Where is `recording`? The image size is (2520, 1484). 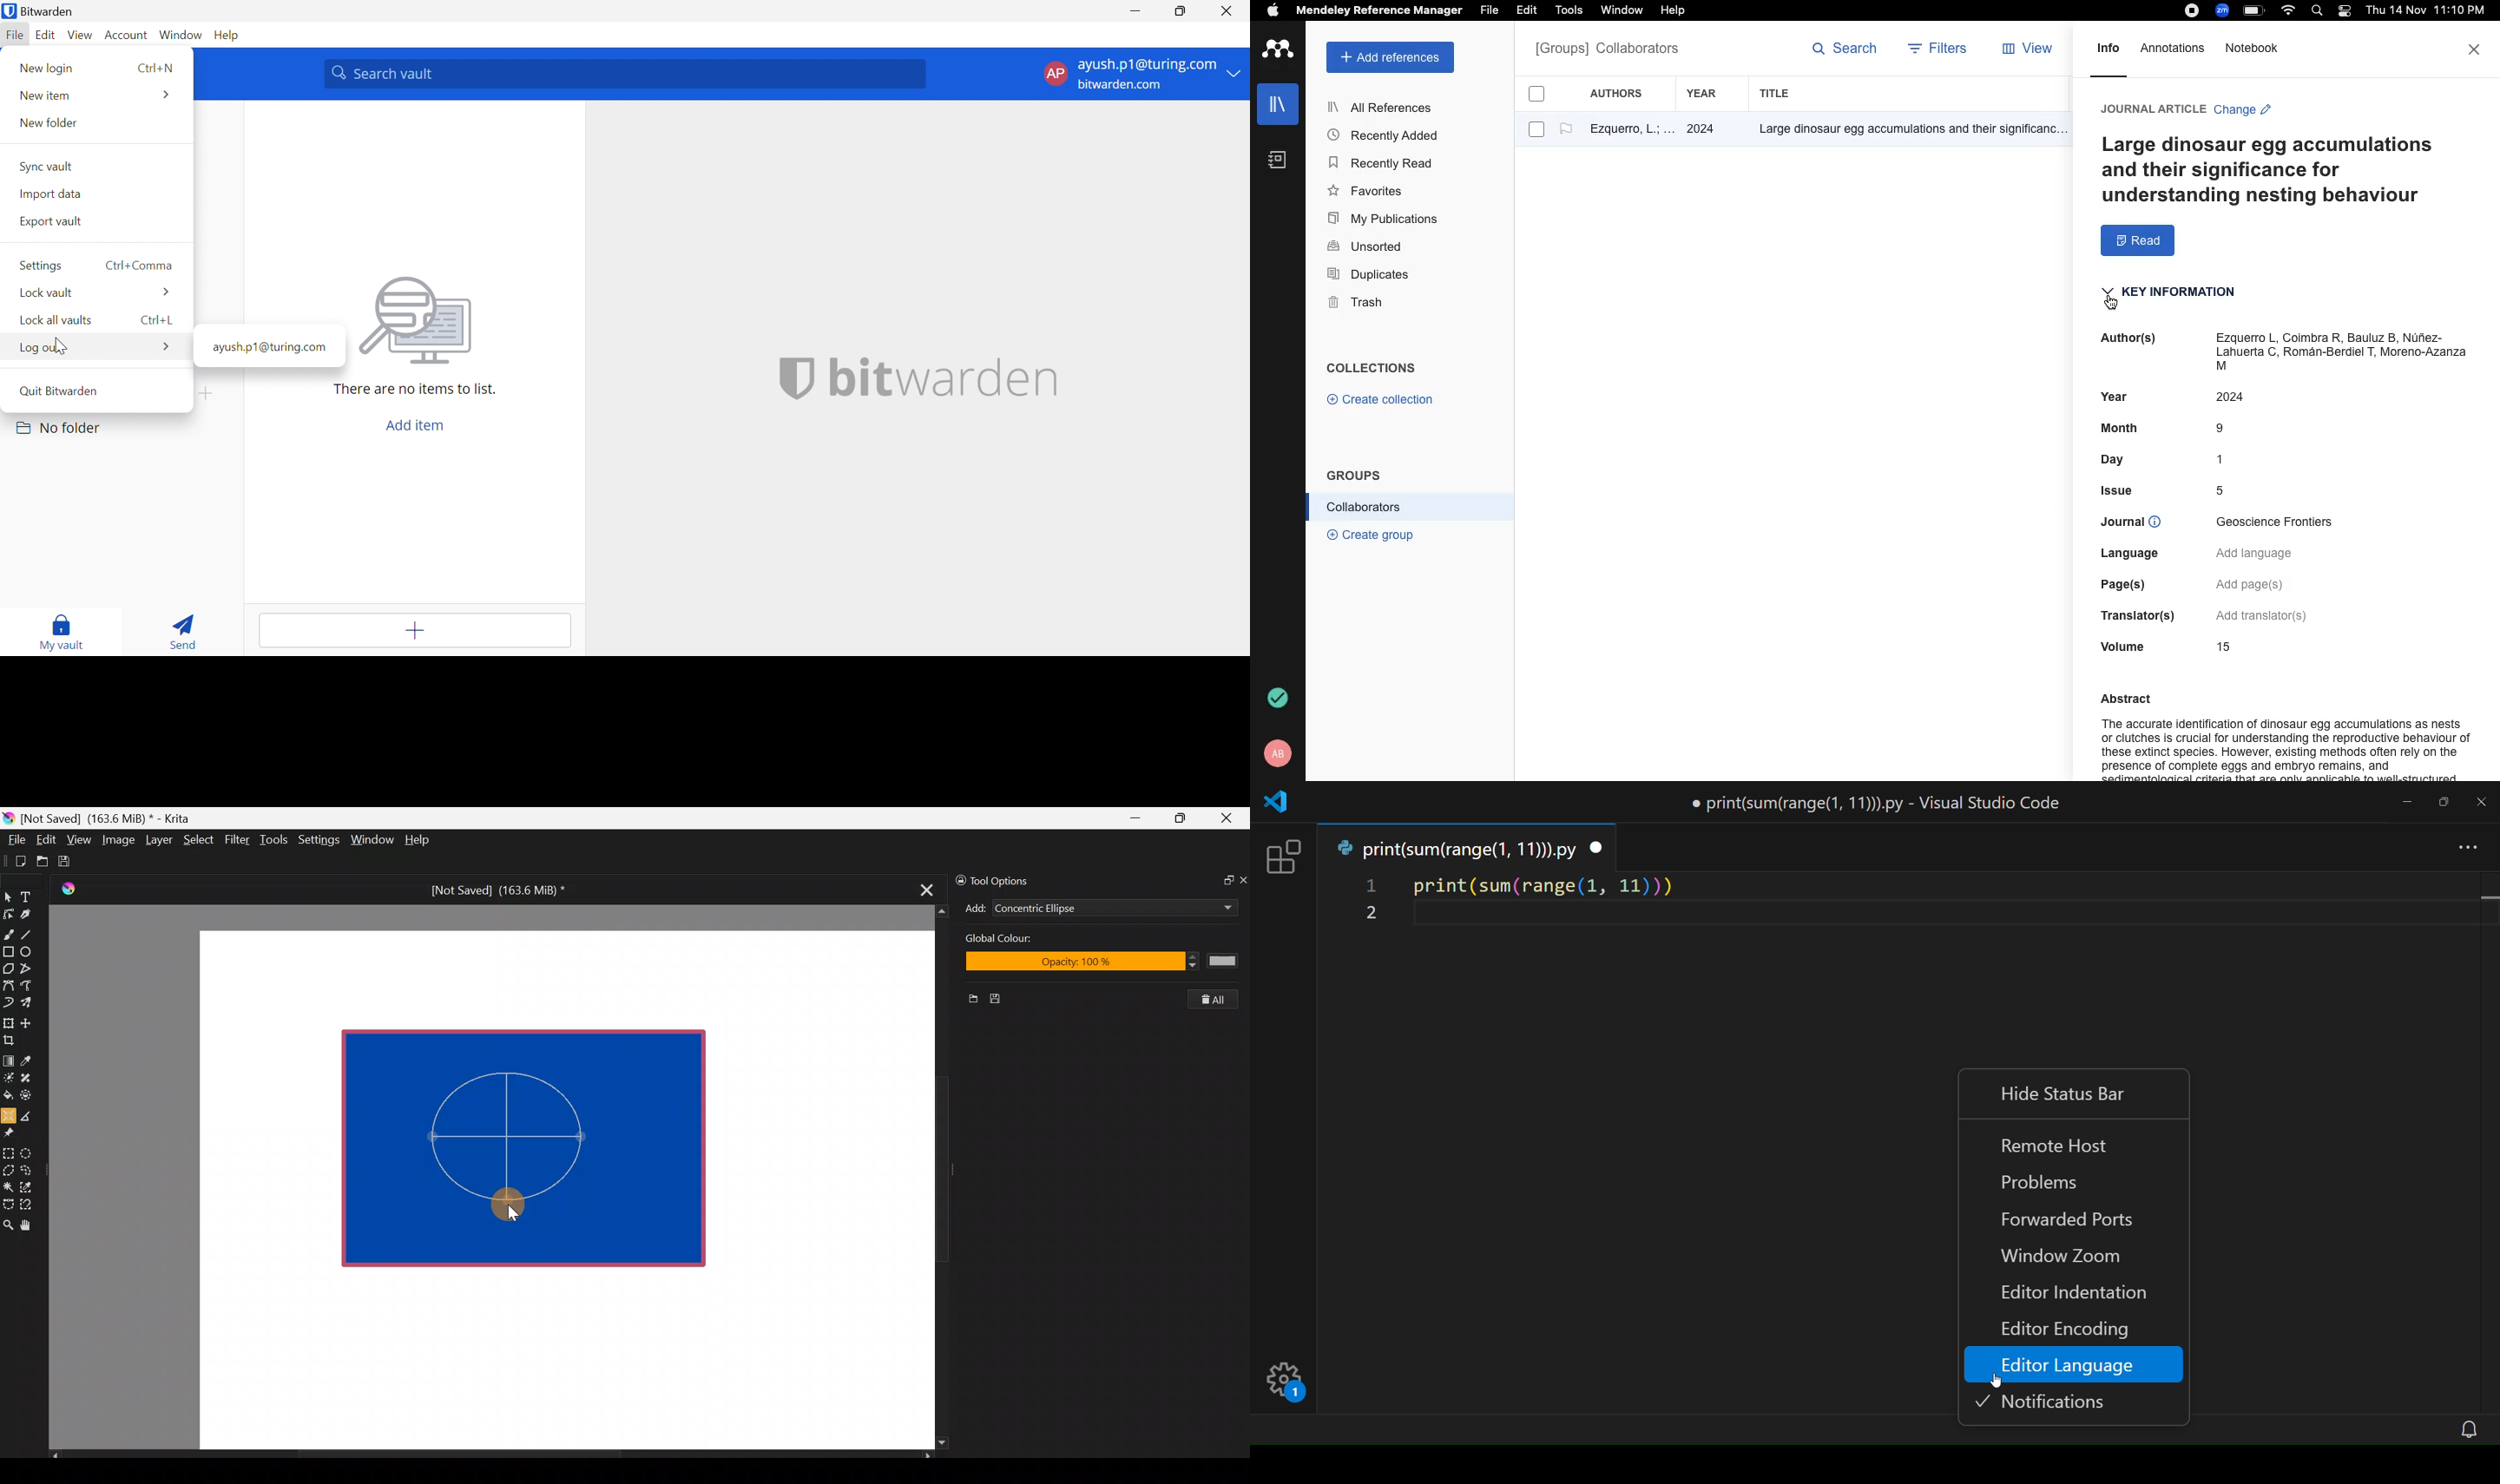
recording is located at coordinates (2189, 11).